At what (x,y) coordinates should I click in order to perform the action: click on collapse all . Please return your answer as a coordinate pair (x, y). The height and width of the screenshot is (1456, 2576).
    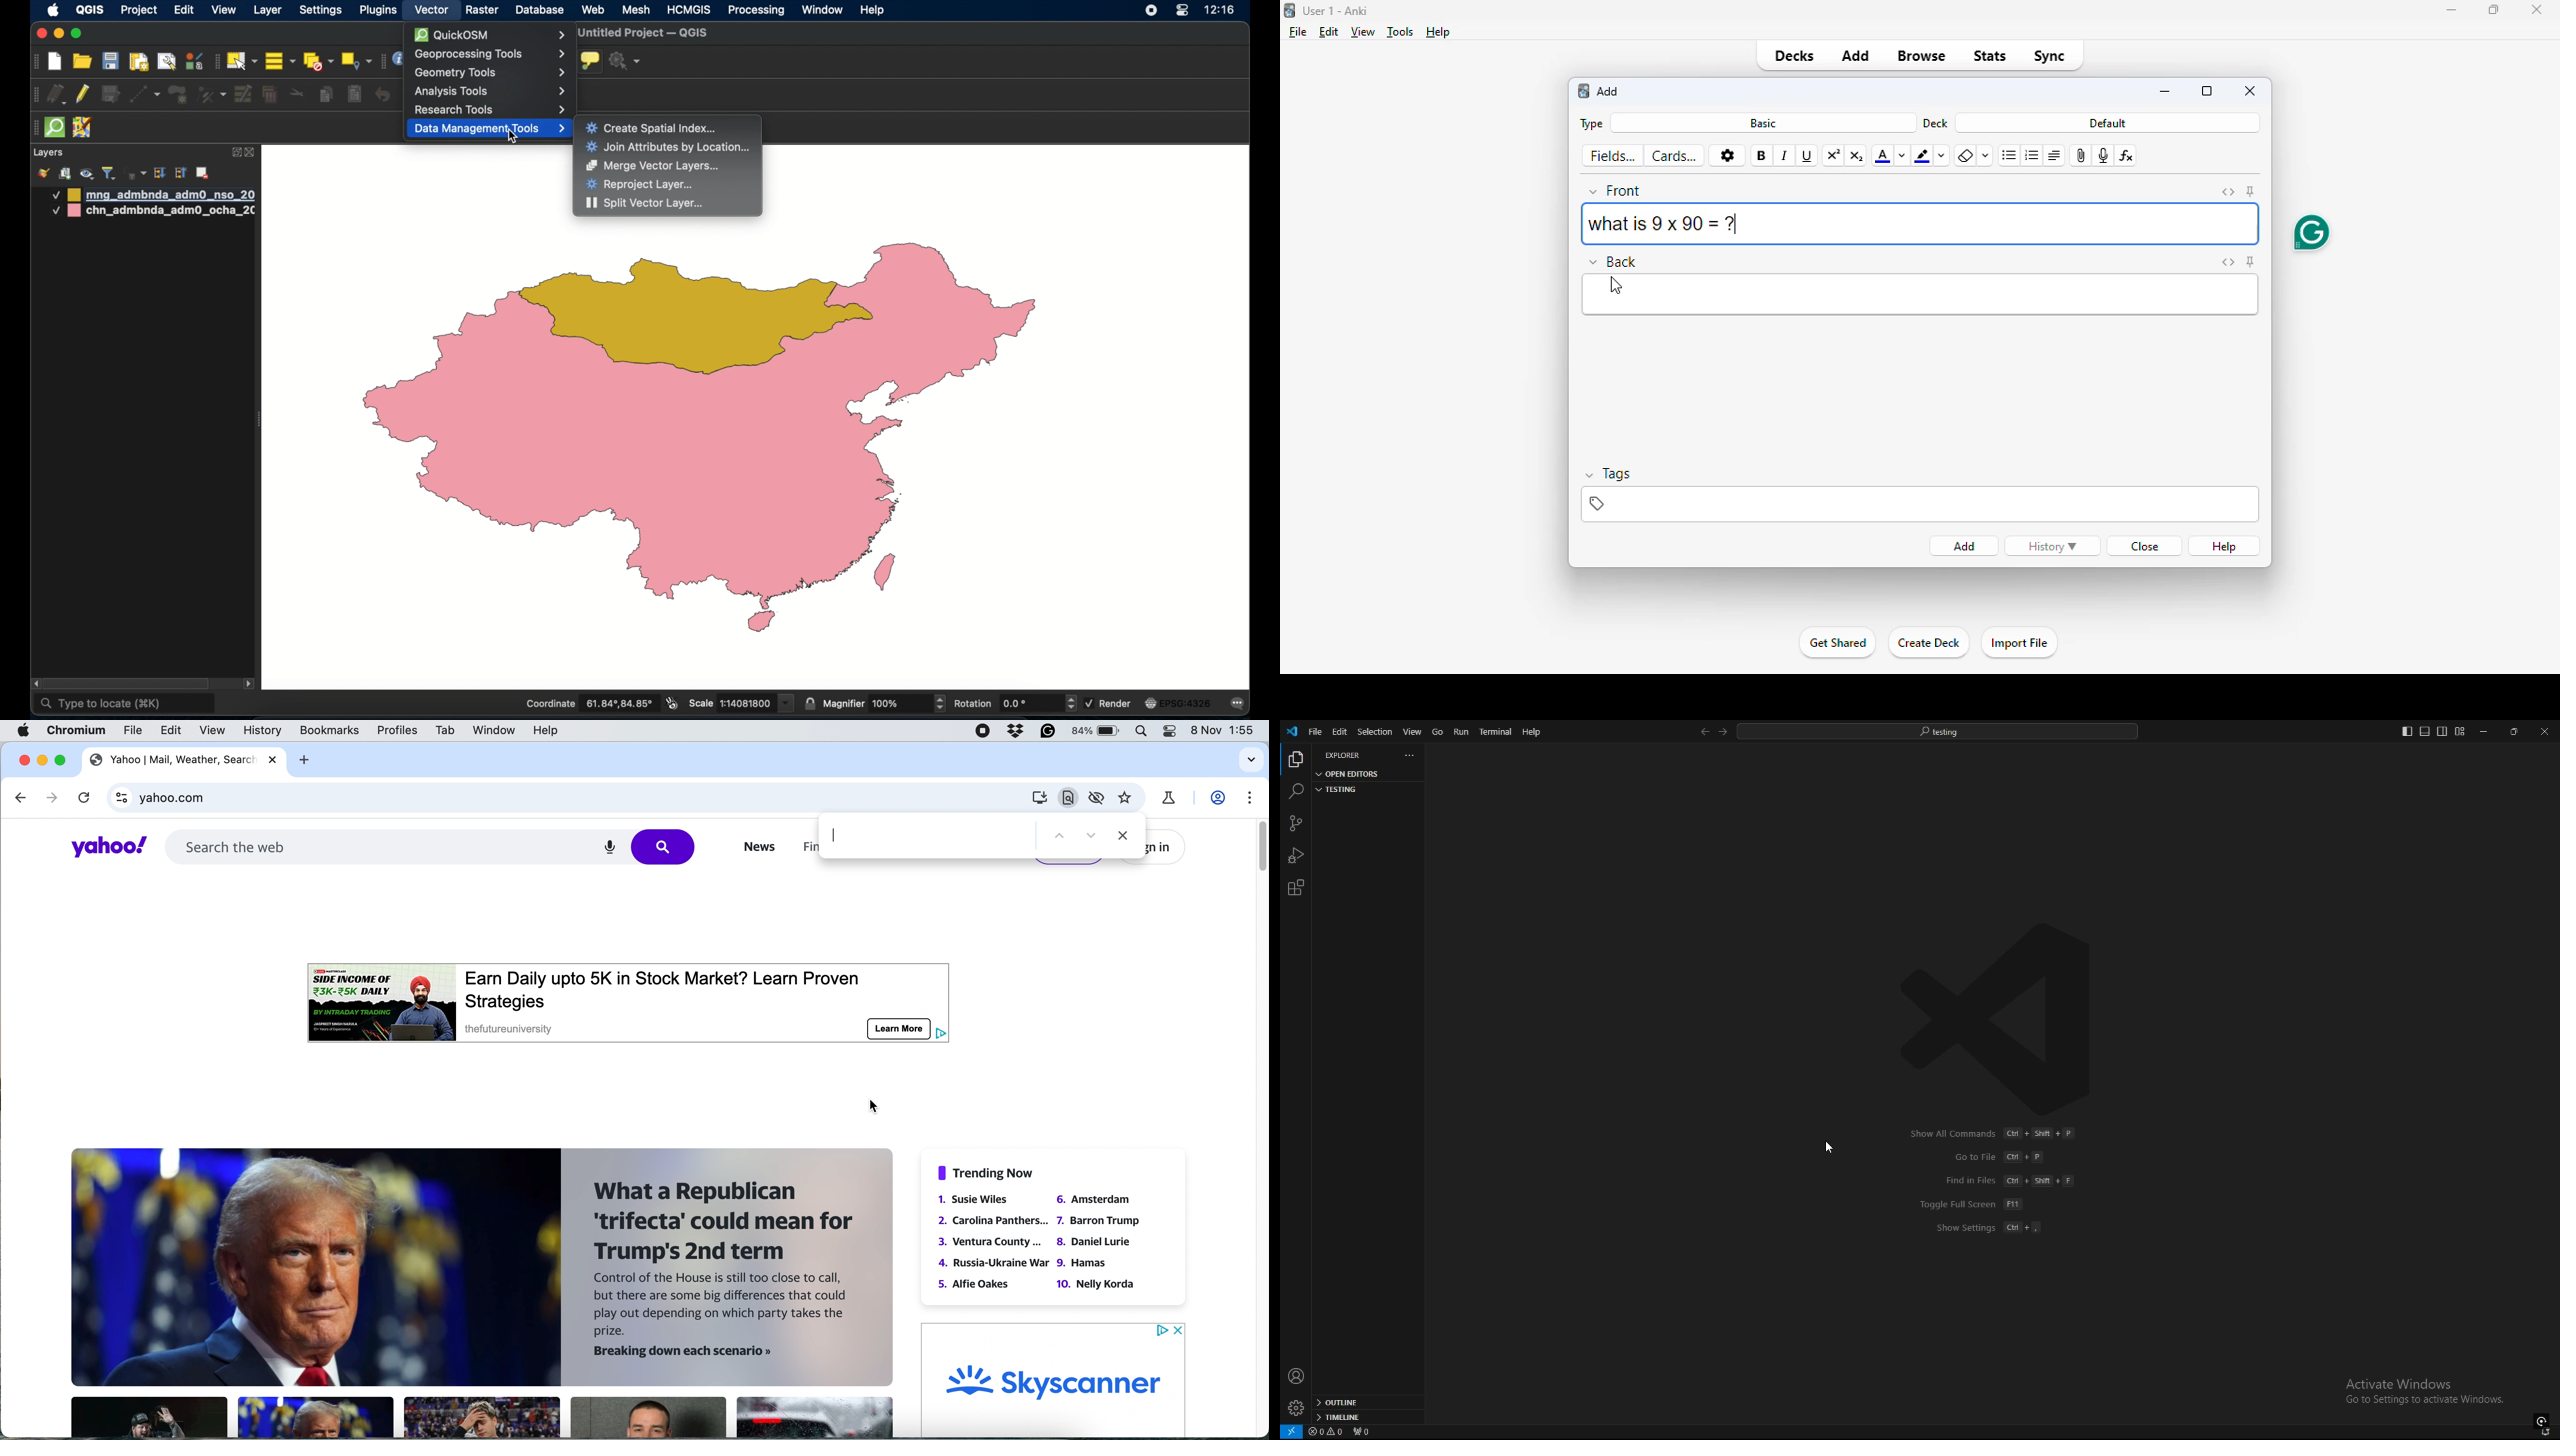
    Looking at the image, I should click on (181, 175).